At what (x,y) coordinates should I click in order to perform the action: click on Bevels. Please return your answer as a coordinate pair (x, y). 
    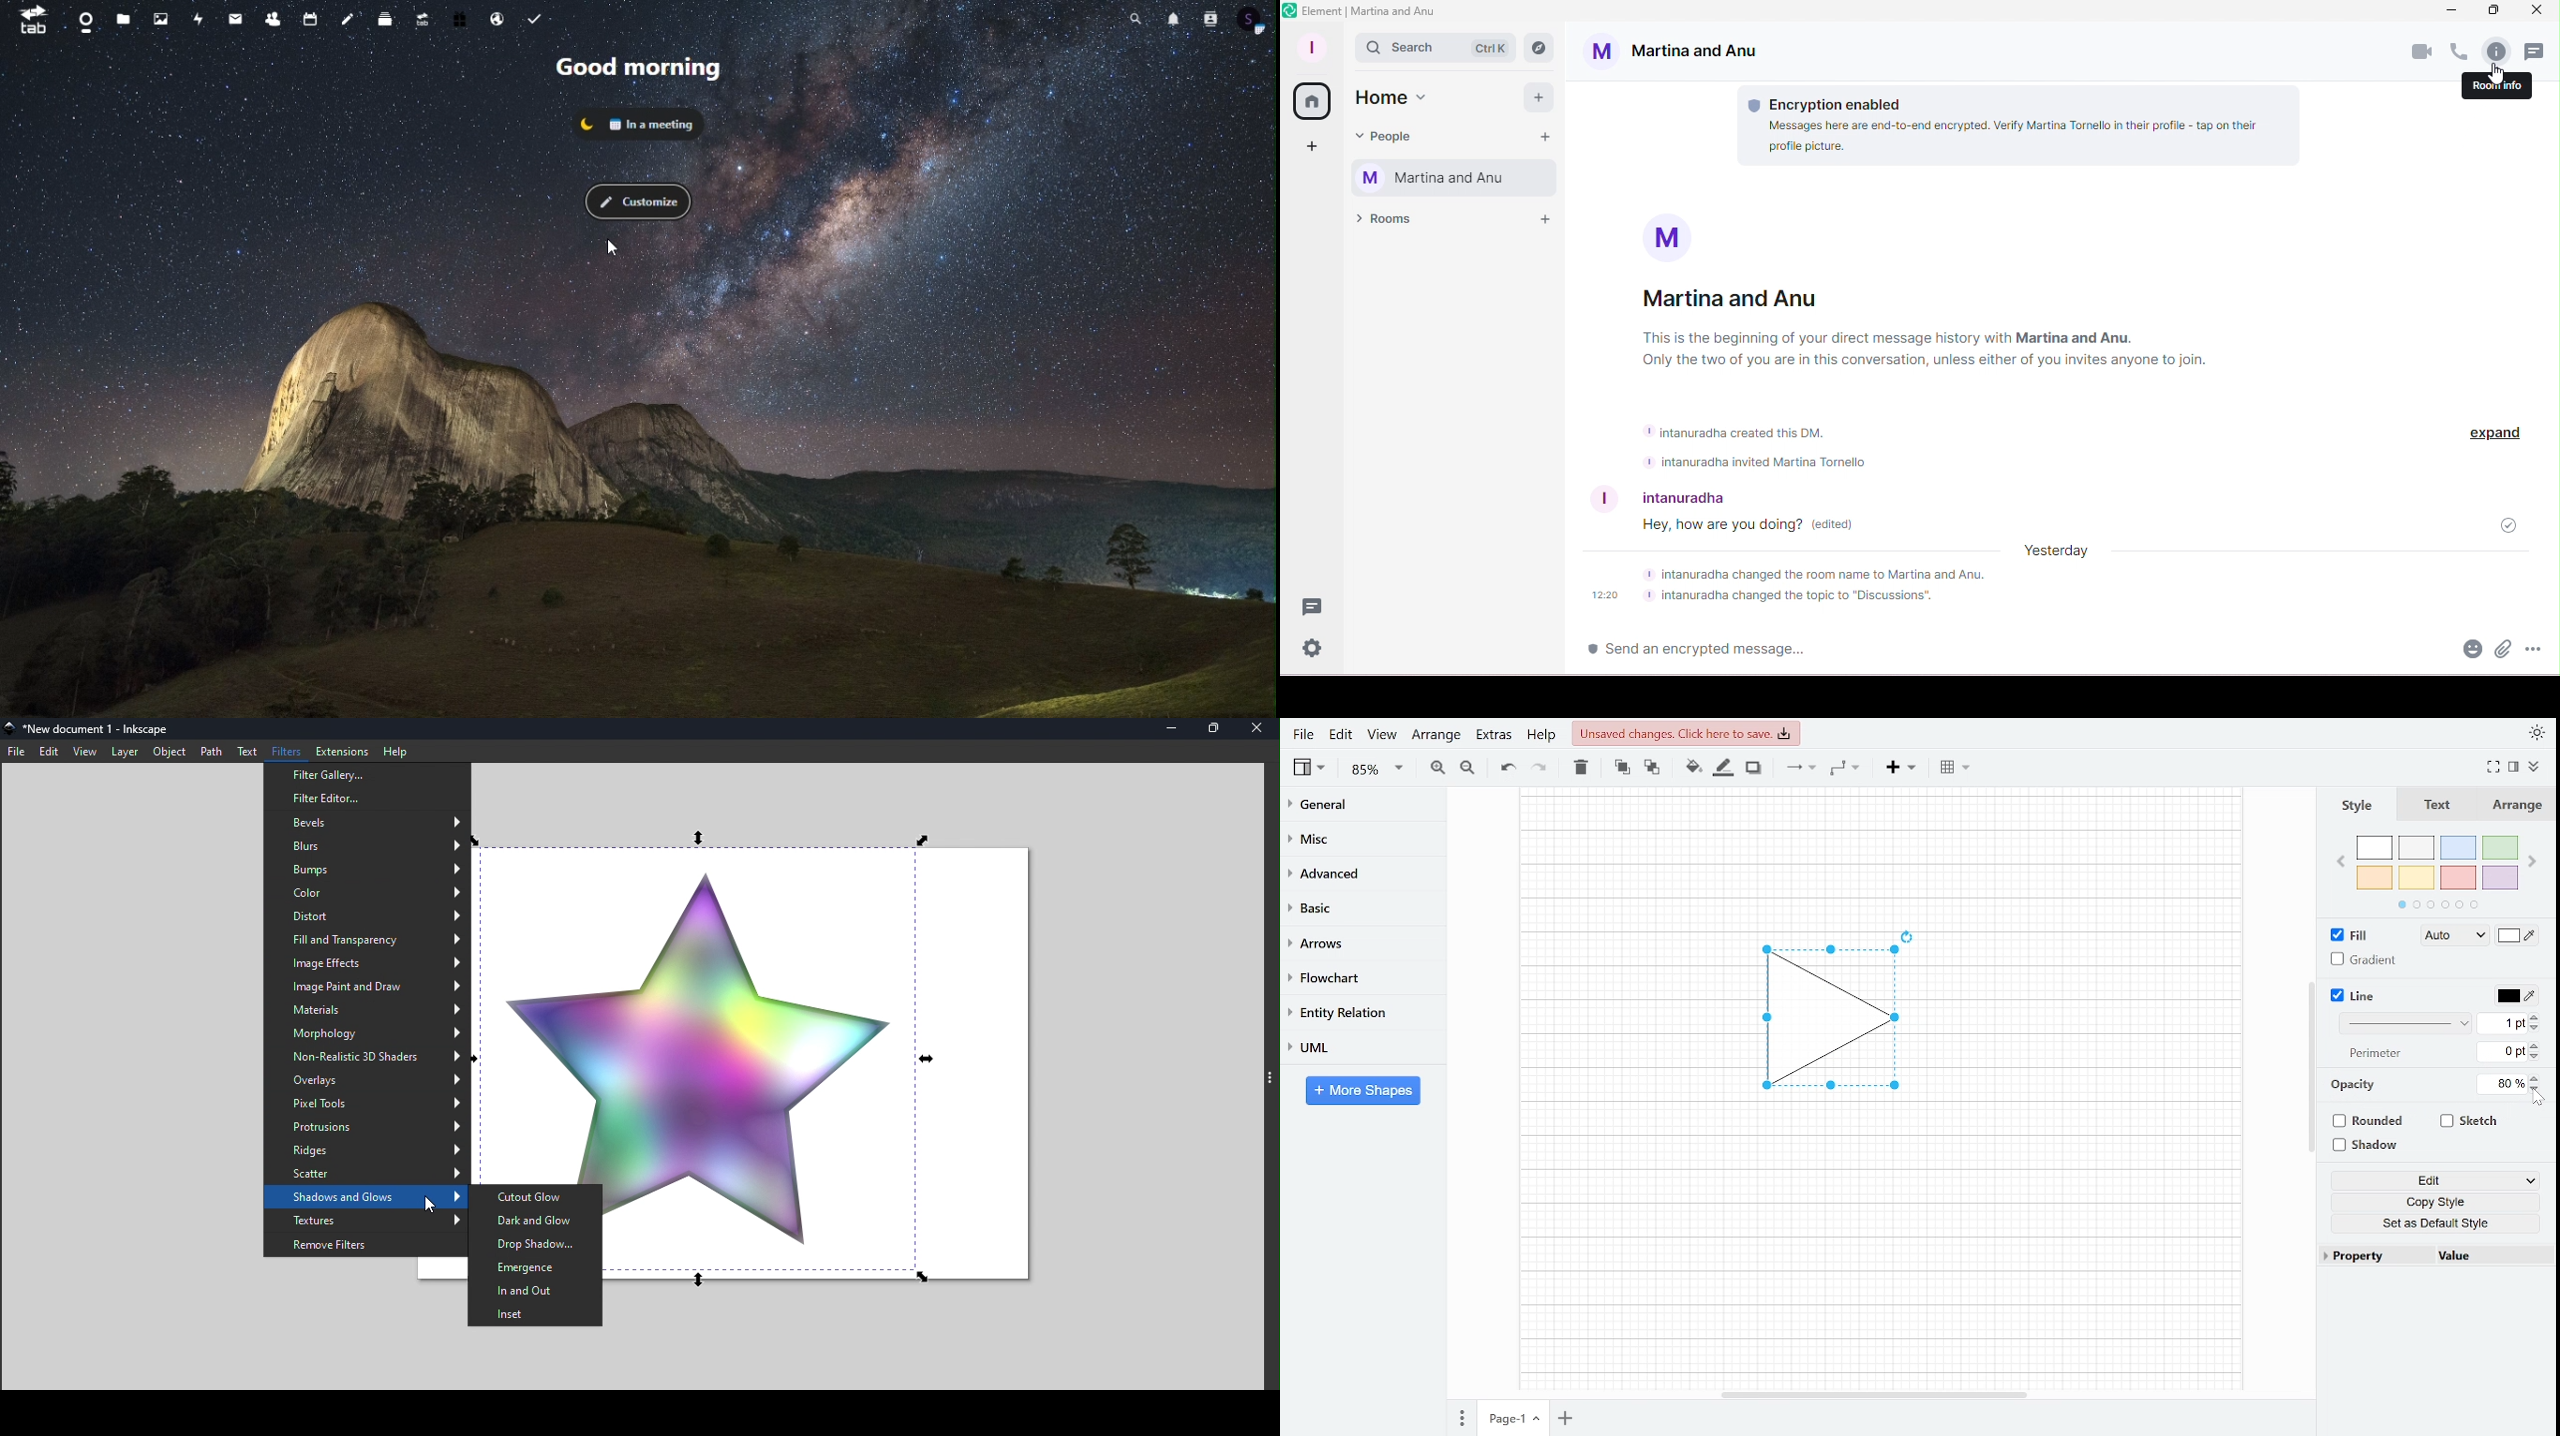
    Looking at the image, I should click on (367, 822).